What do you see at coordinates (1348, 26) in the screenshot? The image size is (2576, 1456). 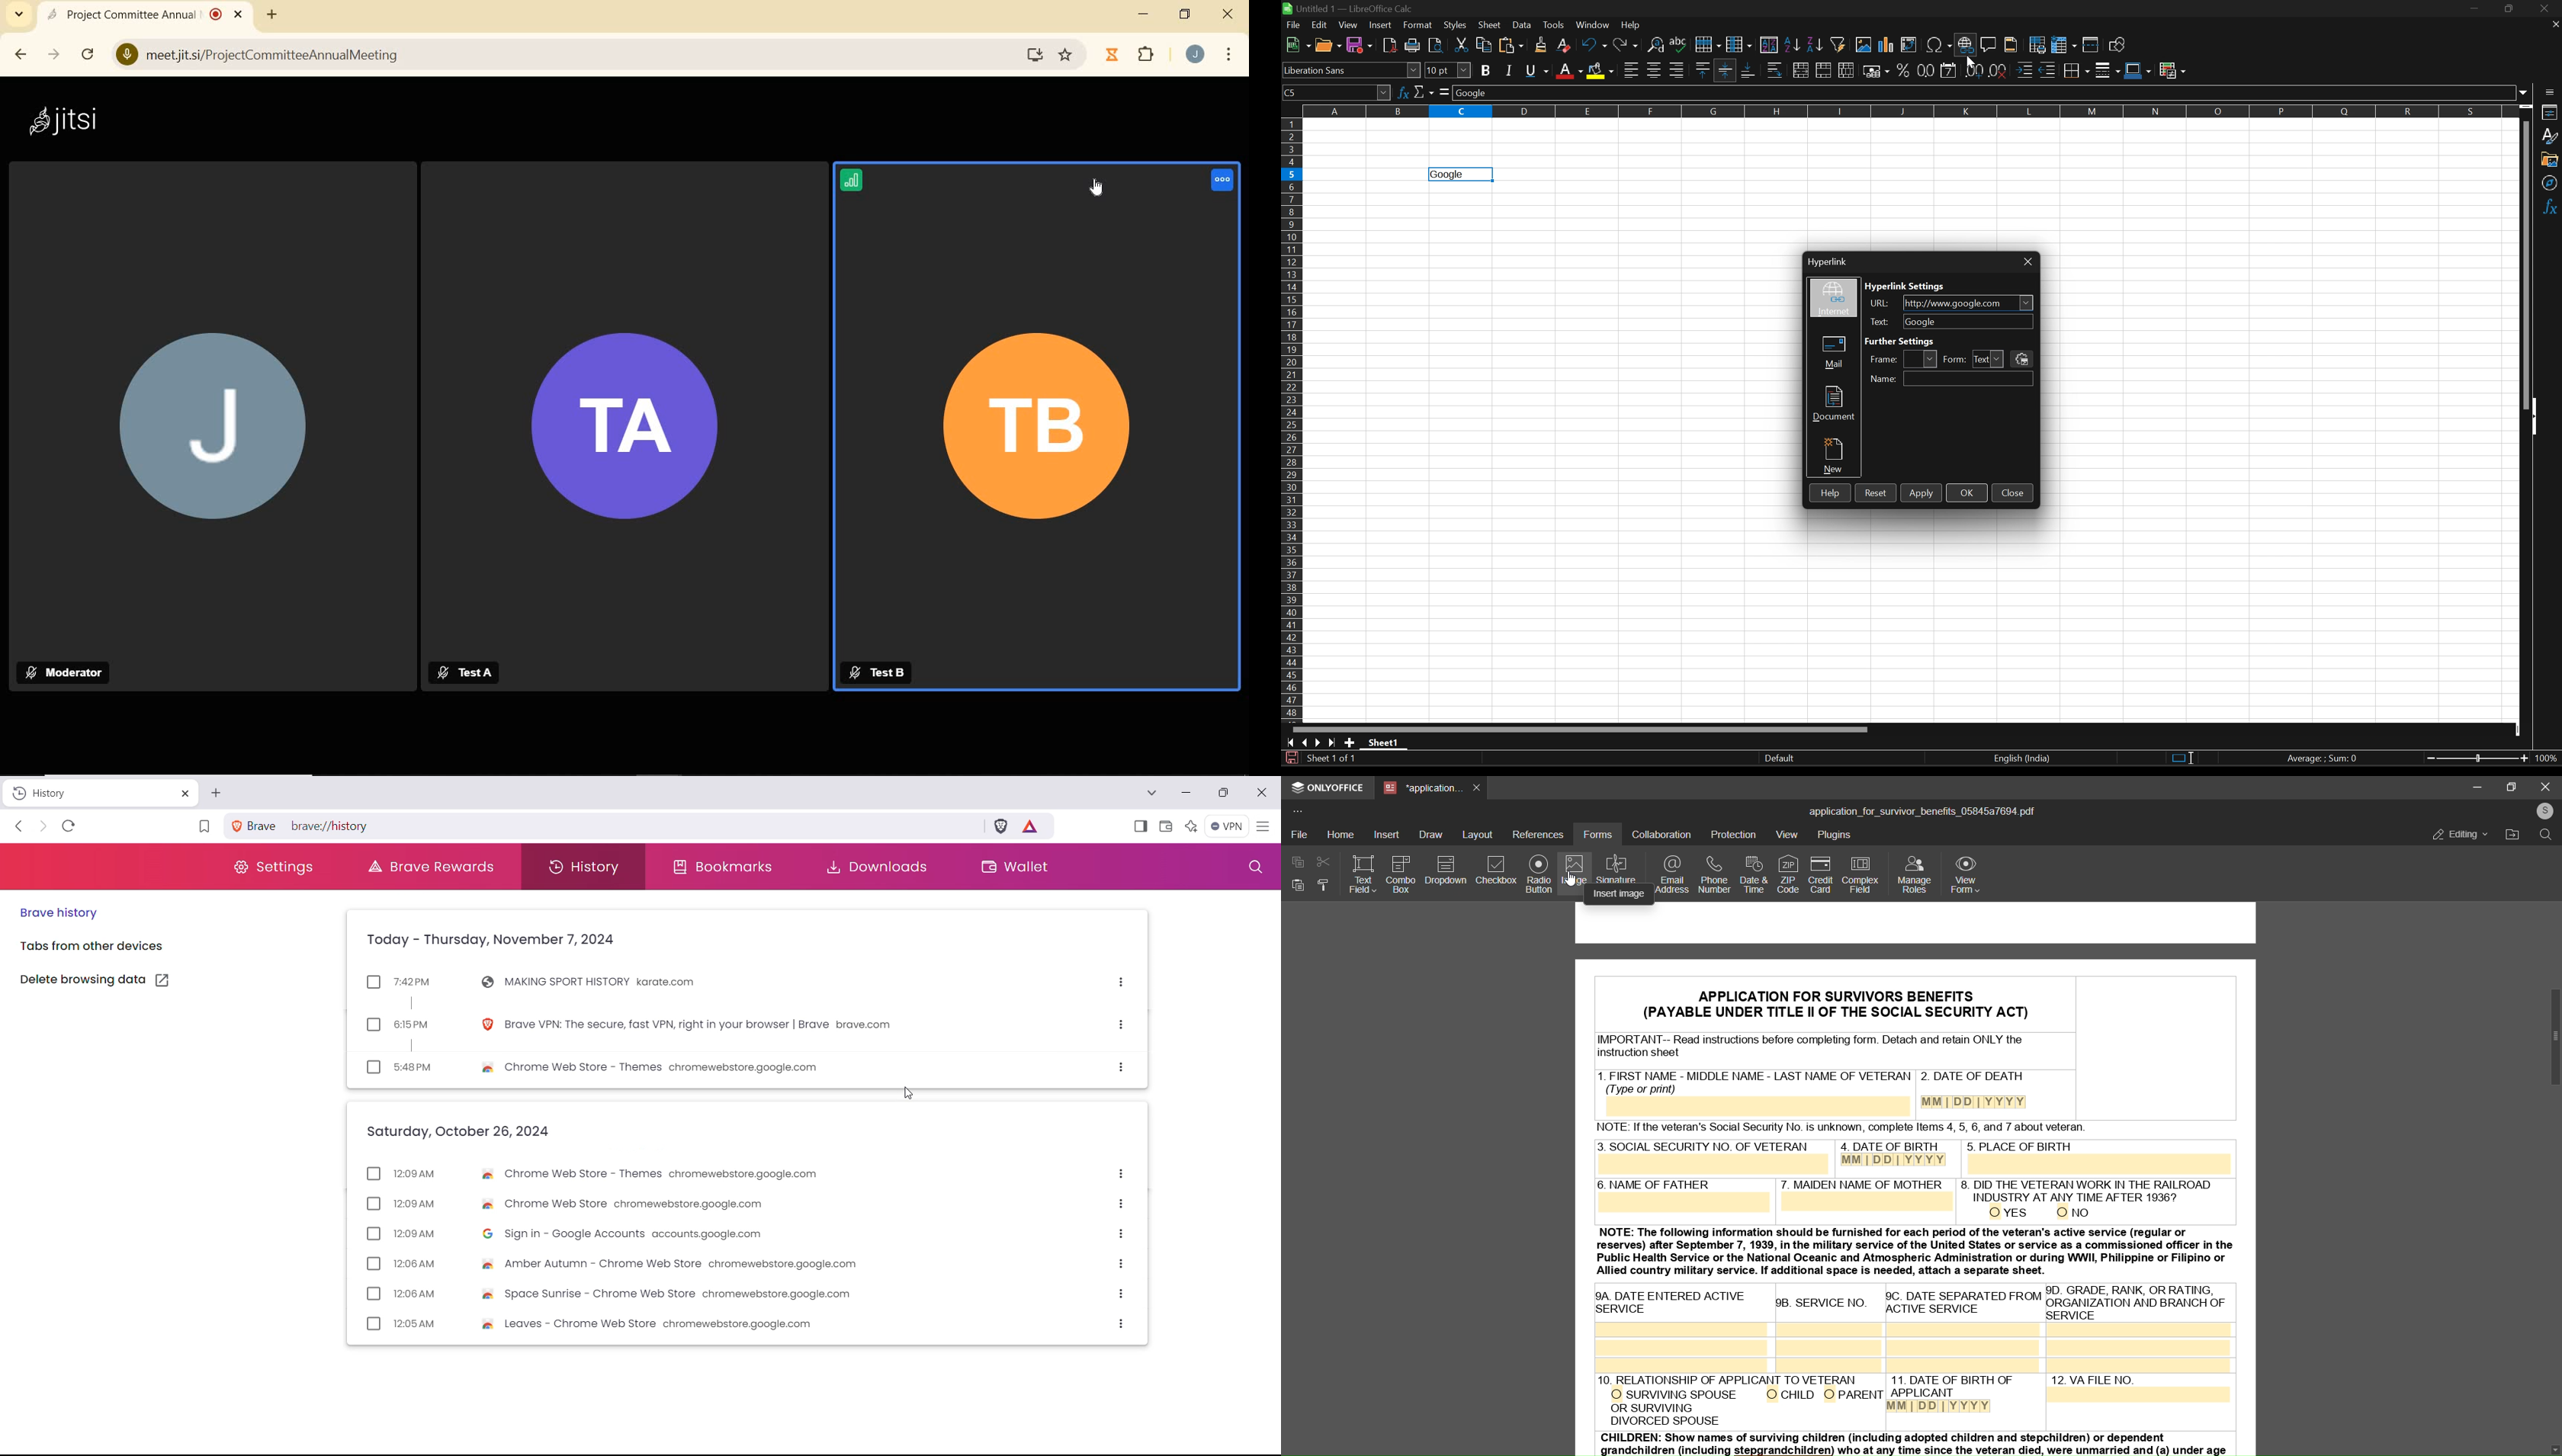 I see `View` at bounding box center [1348, 26].